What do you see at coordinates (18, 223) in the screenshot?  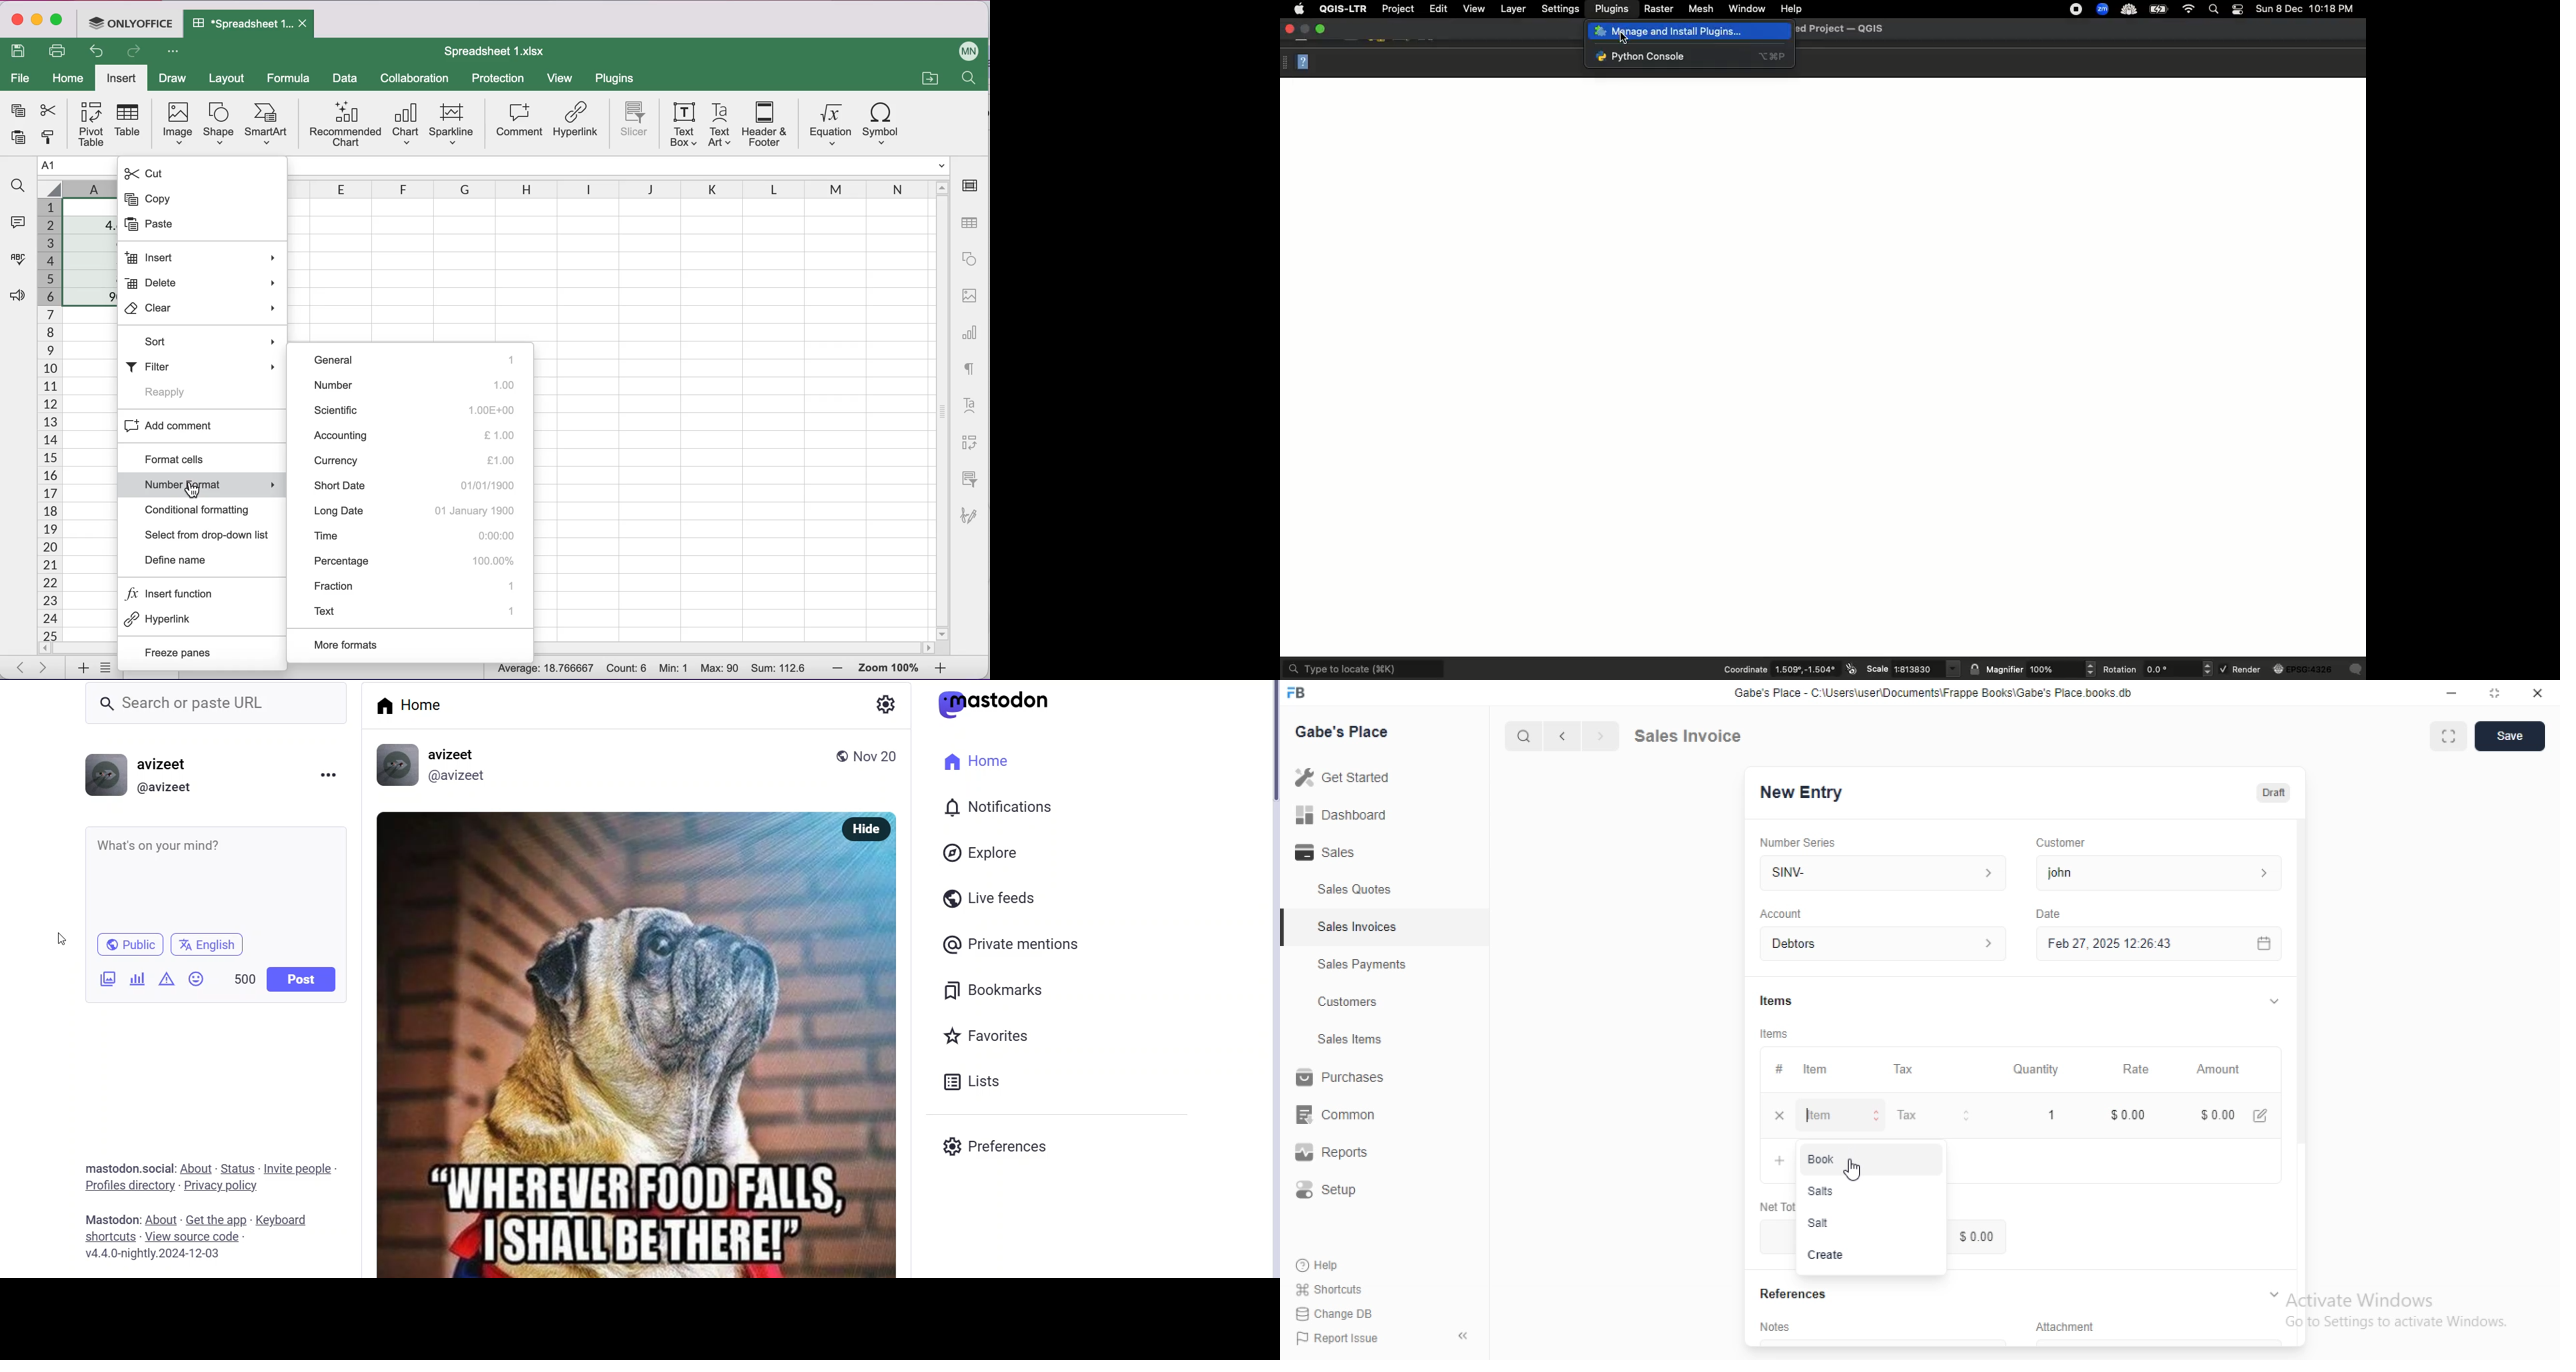 I see `comments` at bounding box center [18, 223].